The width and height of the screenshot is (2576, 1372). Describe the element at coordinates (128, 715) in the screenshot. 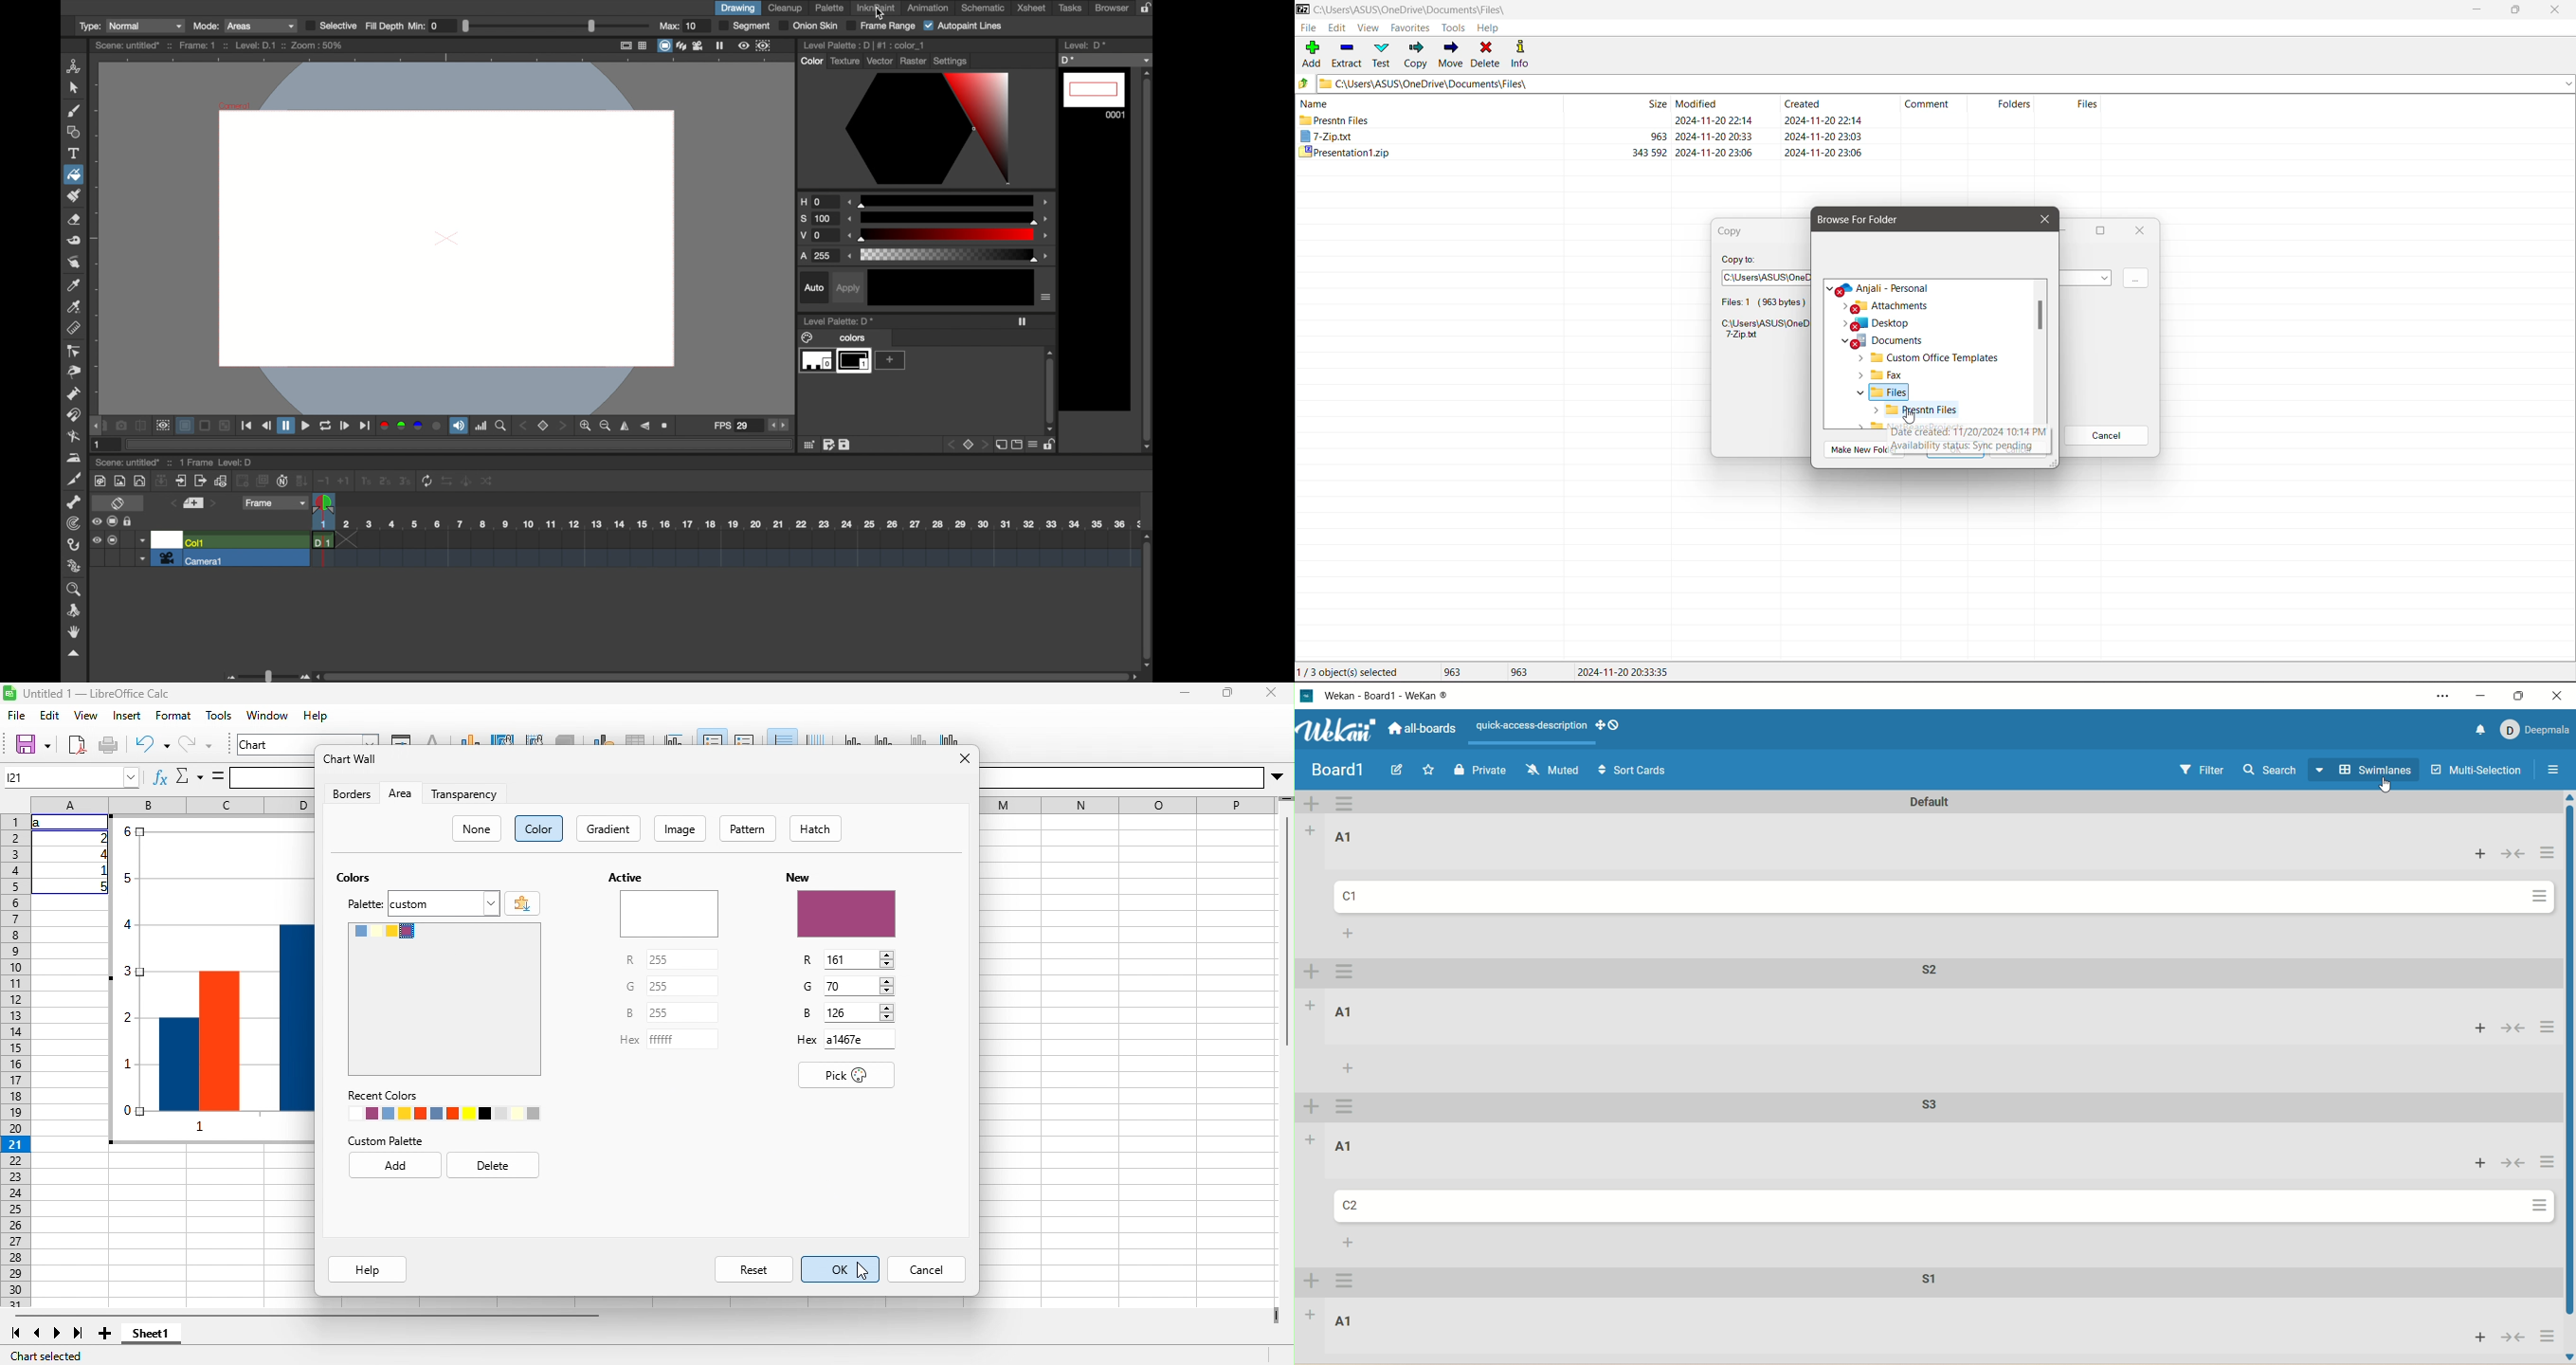

I see `insert` at that location.